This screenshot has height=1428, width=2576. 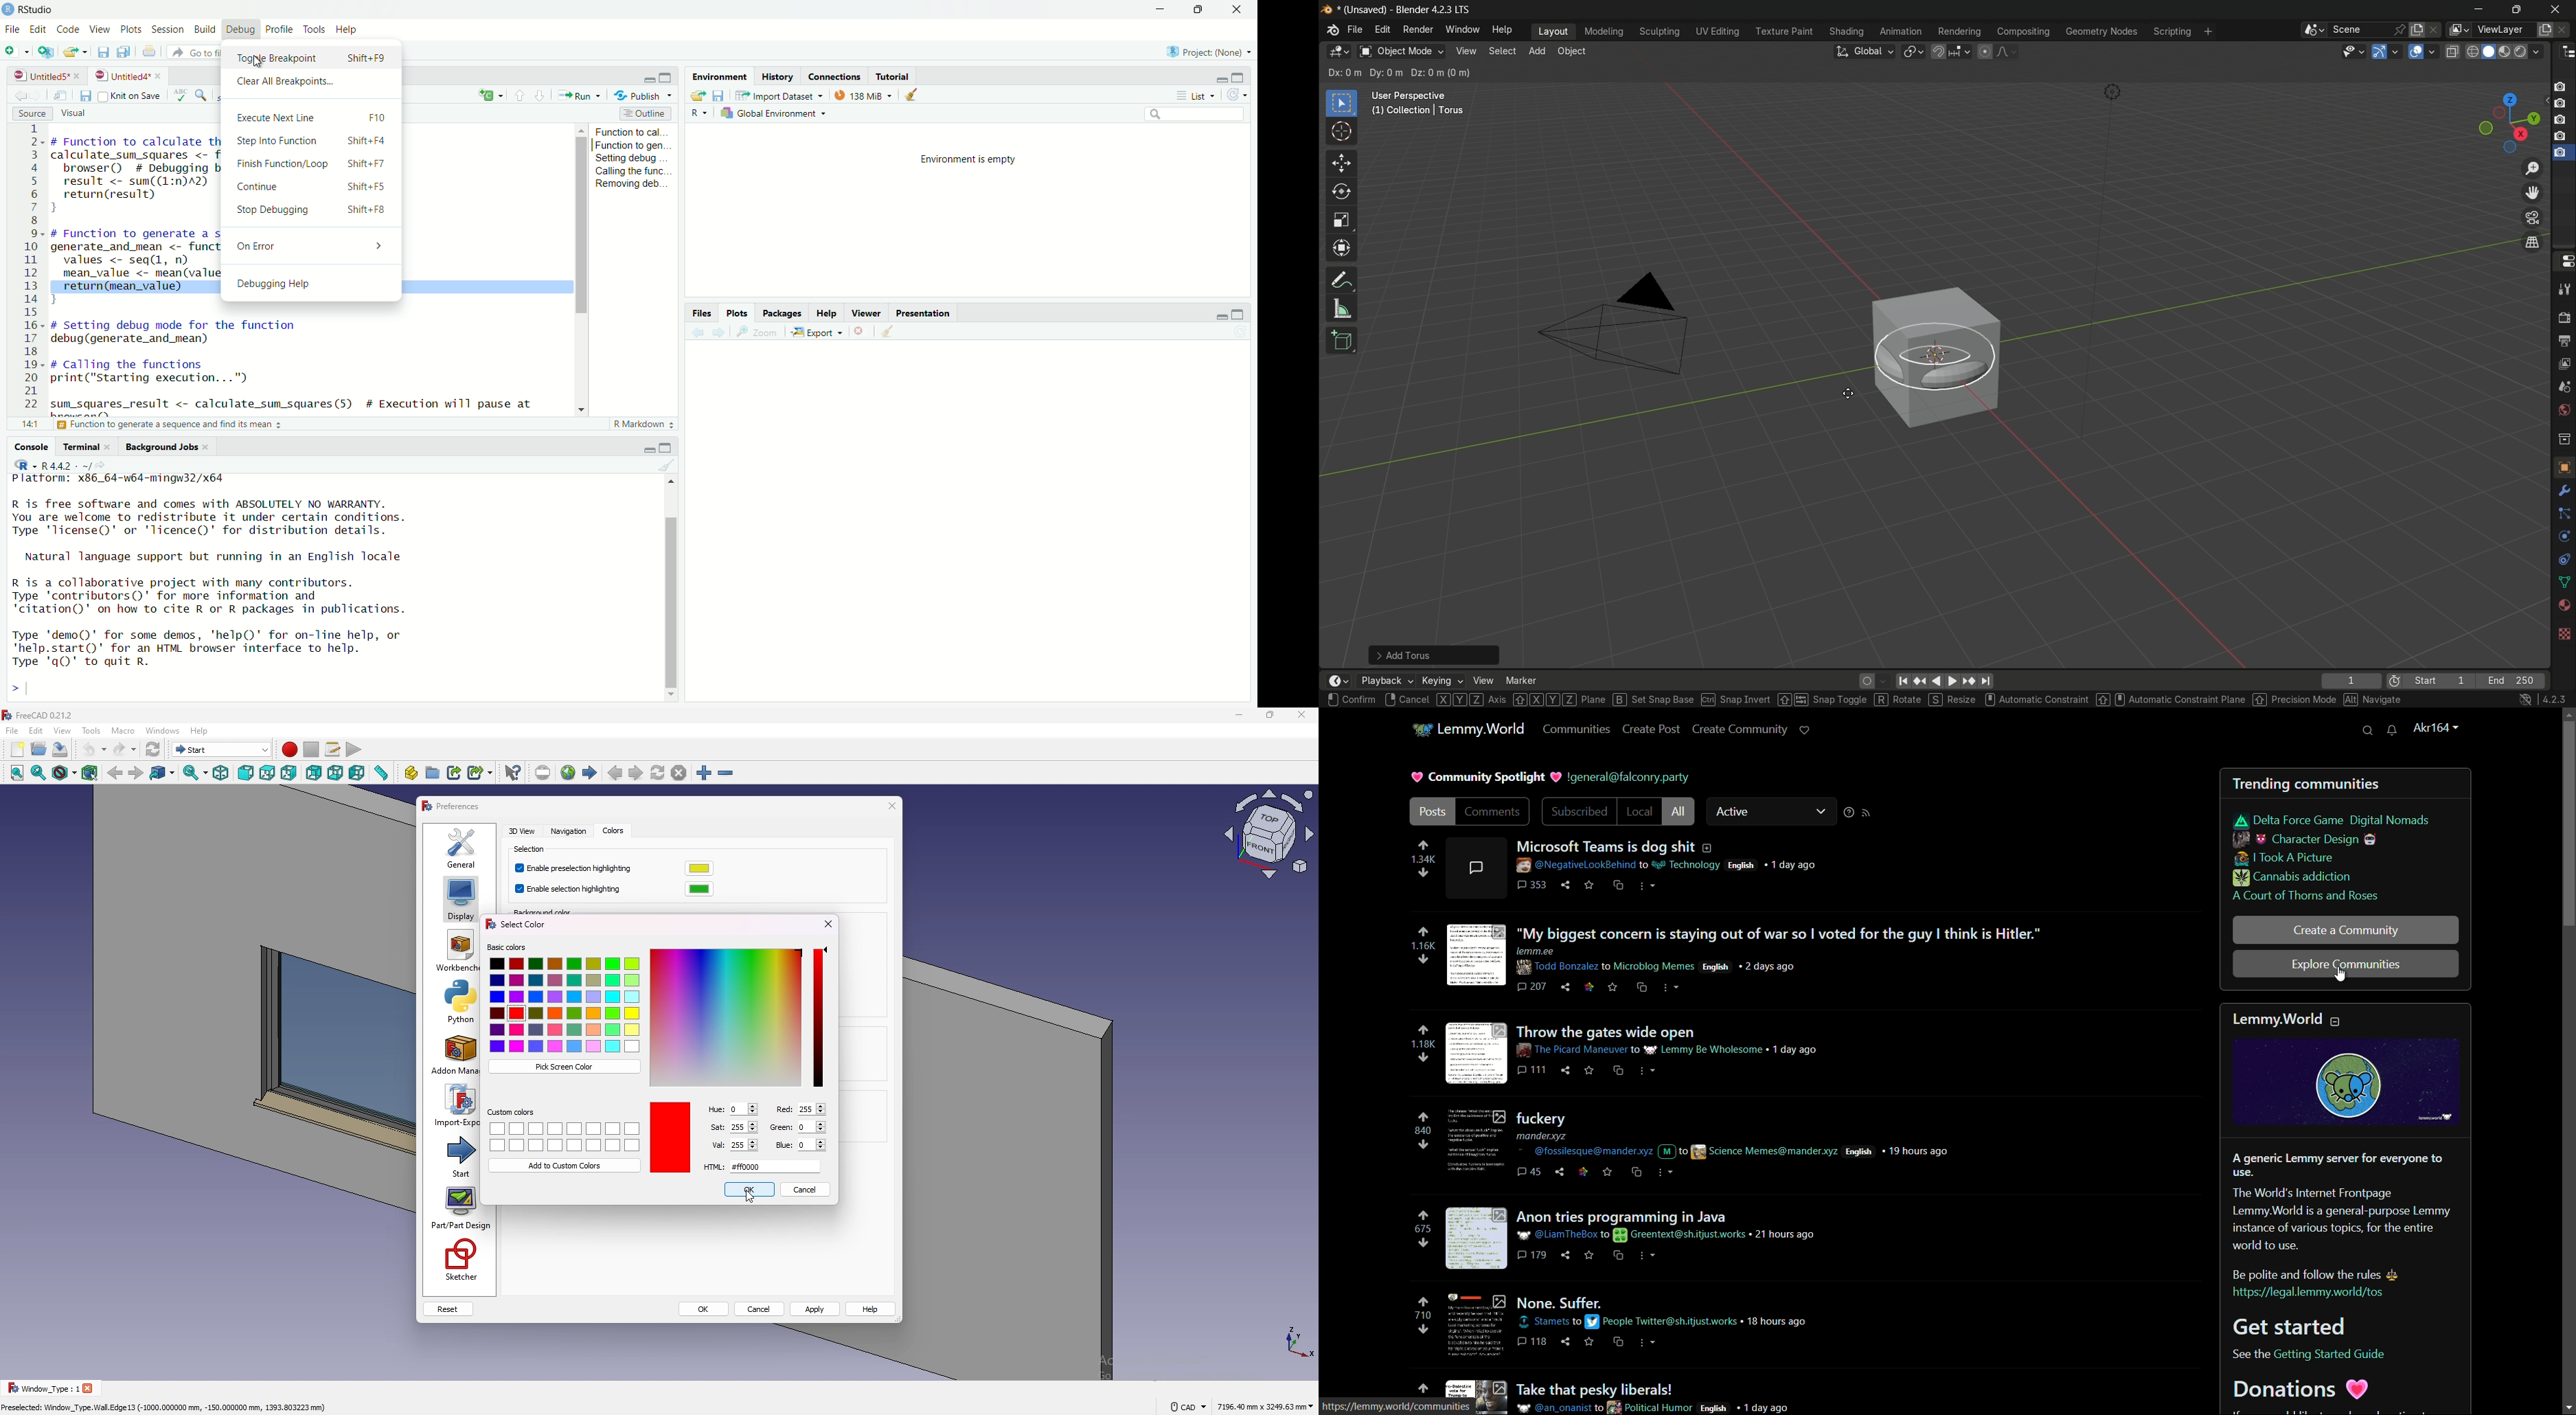 I want to click on tools, so click(x=91, y=730).